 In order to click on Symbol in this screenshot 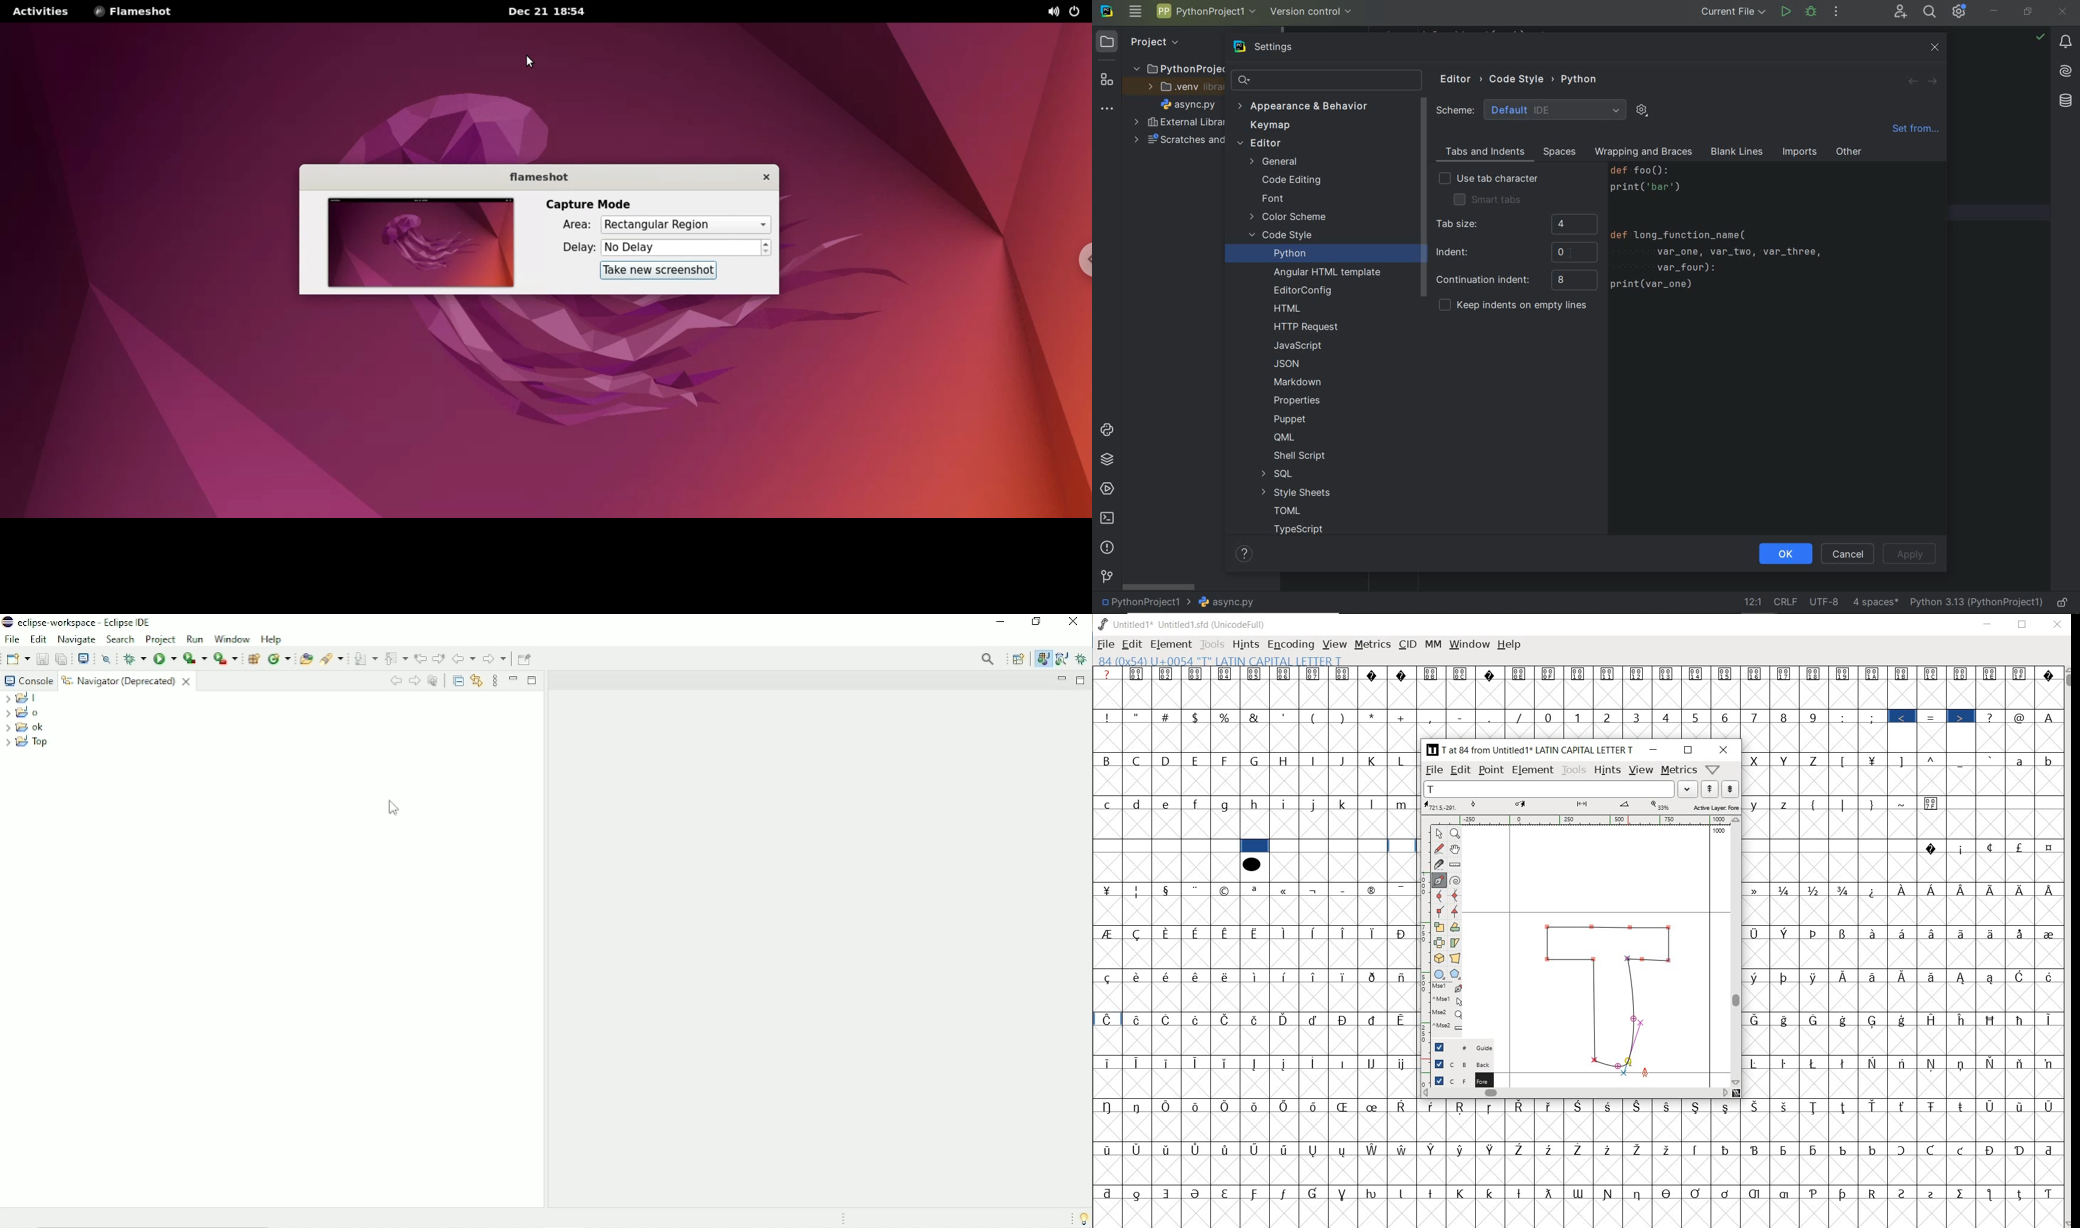, I will do `click(1756, 1151)`.